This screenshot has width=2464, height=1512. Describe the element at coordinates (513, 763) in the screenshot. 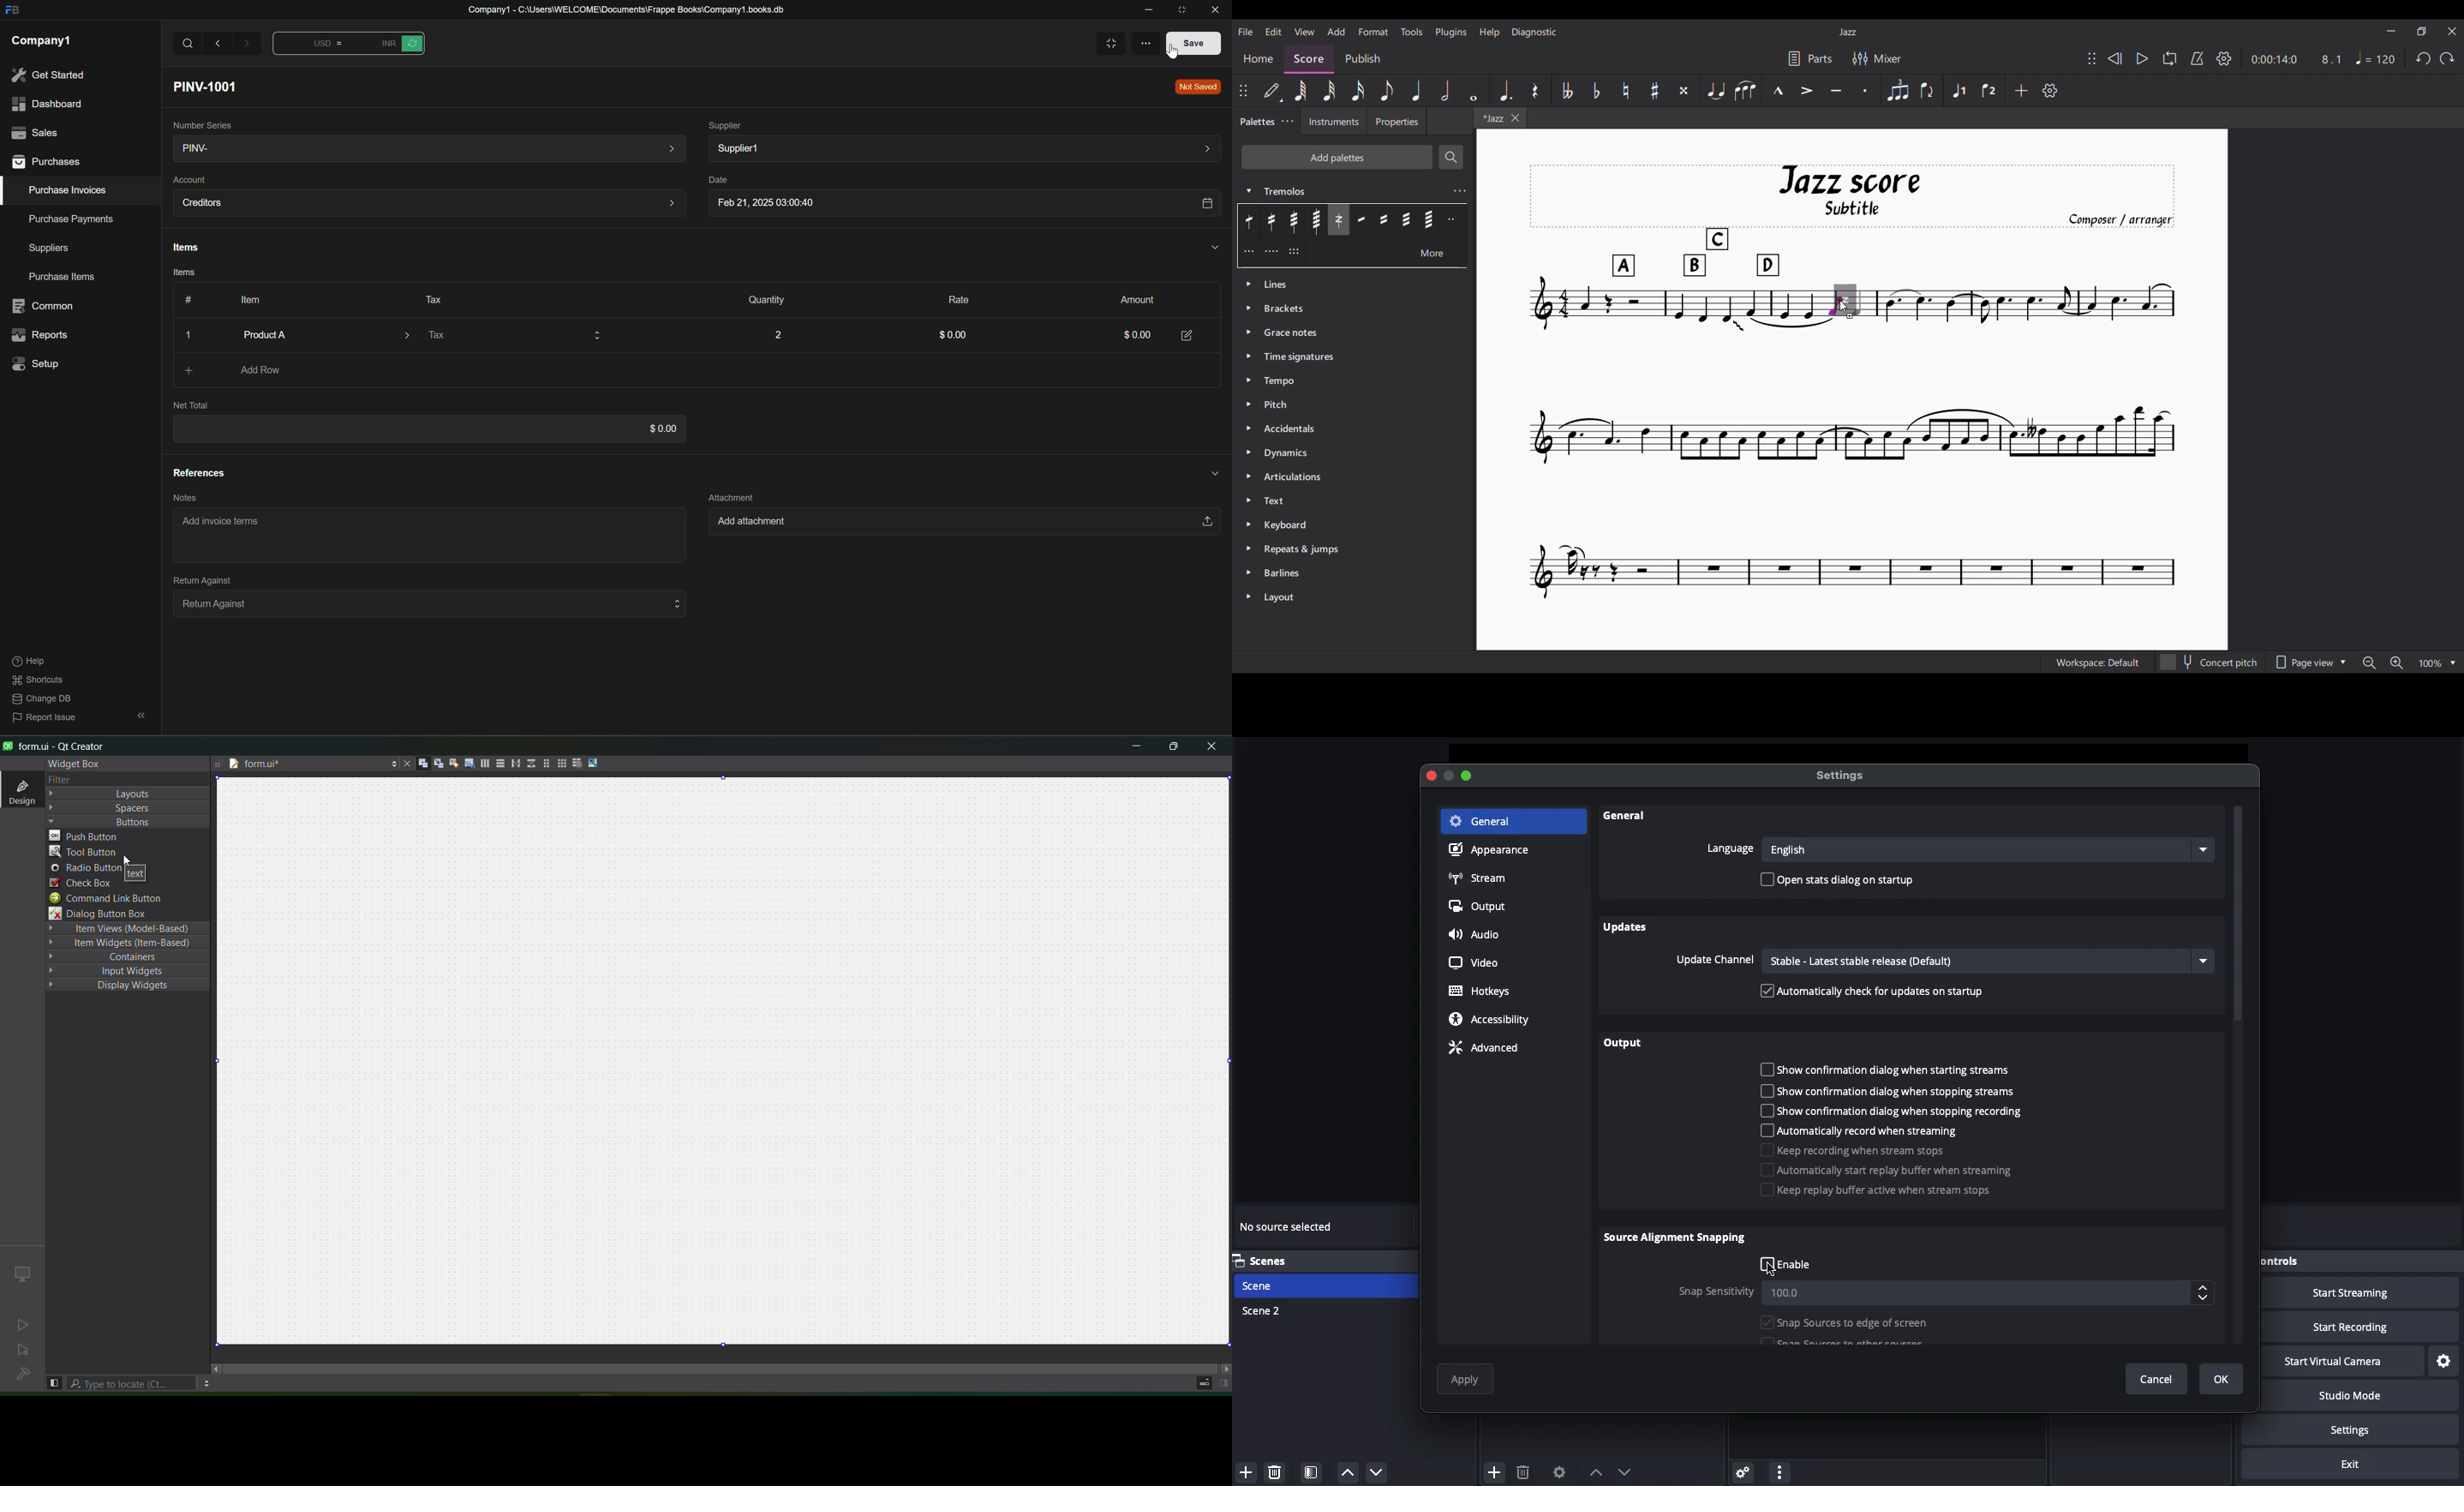

I see `layout horizontal splitter` at that location.